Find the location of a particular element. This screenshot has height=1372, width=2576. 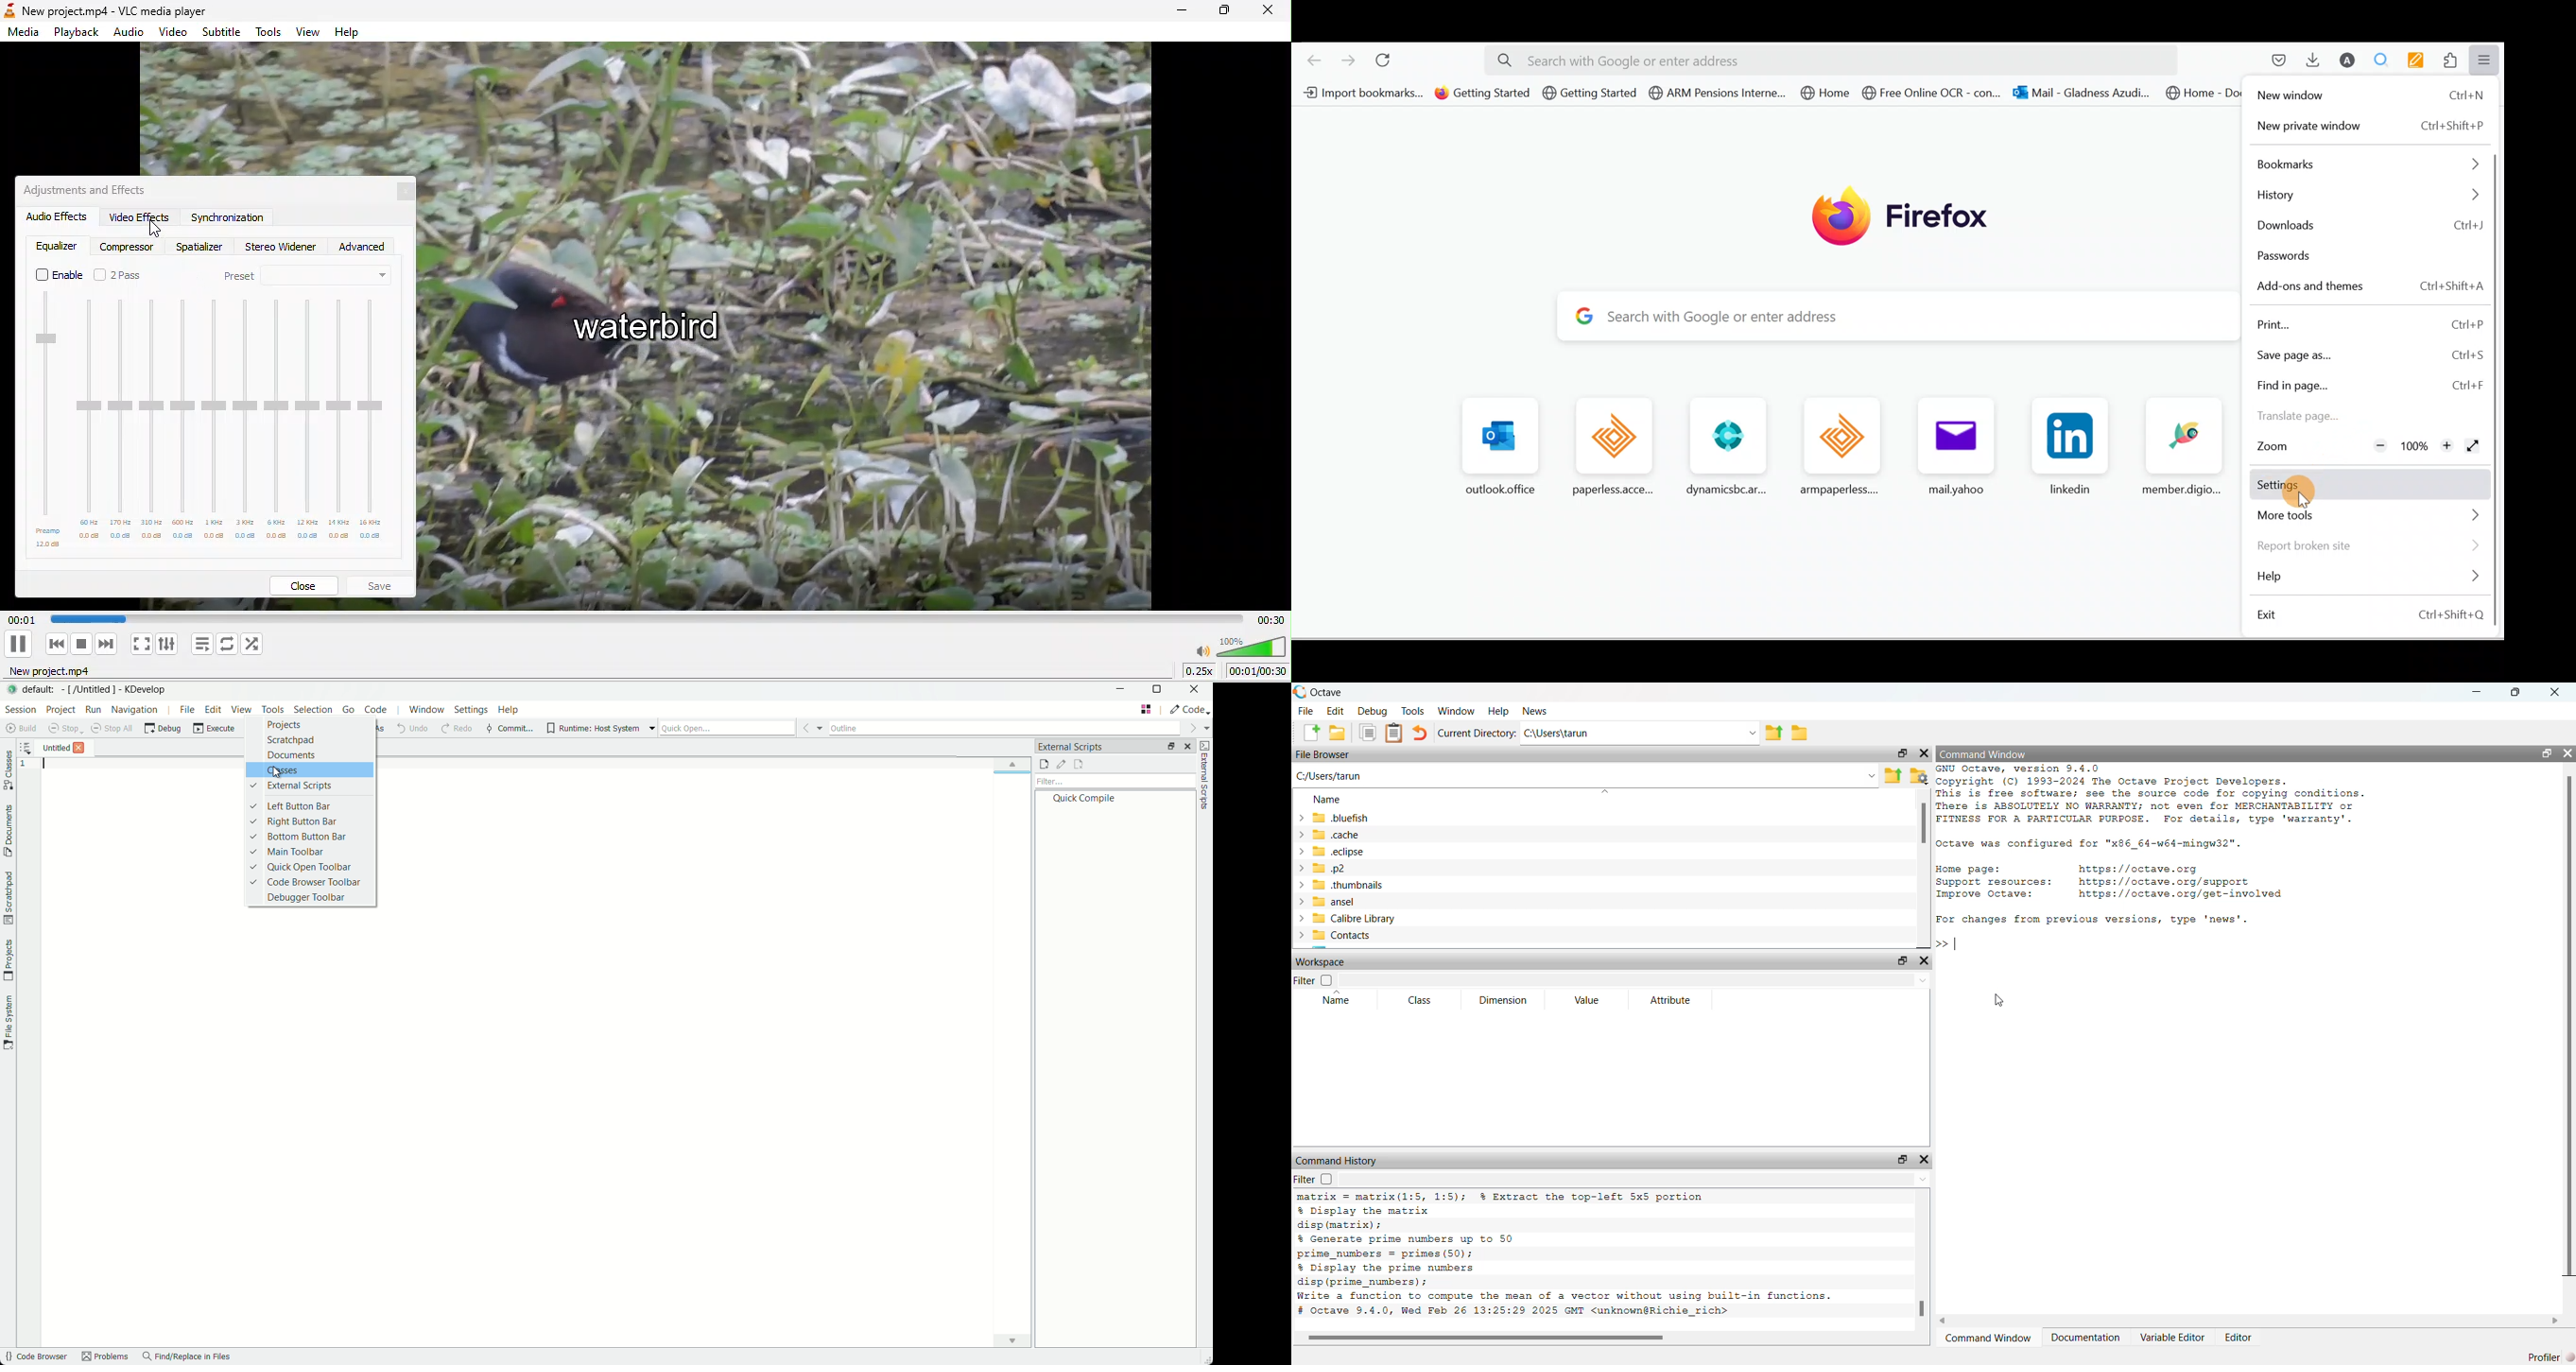

Bookmark 3 is located at coordinates (1590, 94).